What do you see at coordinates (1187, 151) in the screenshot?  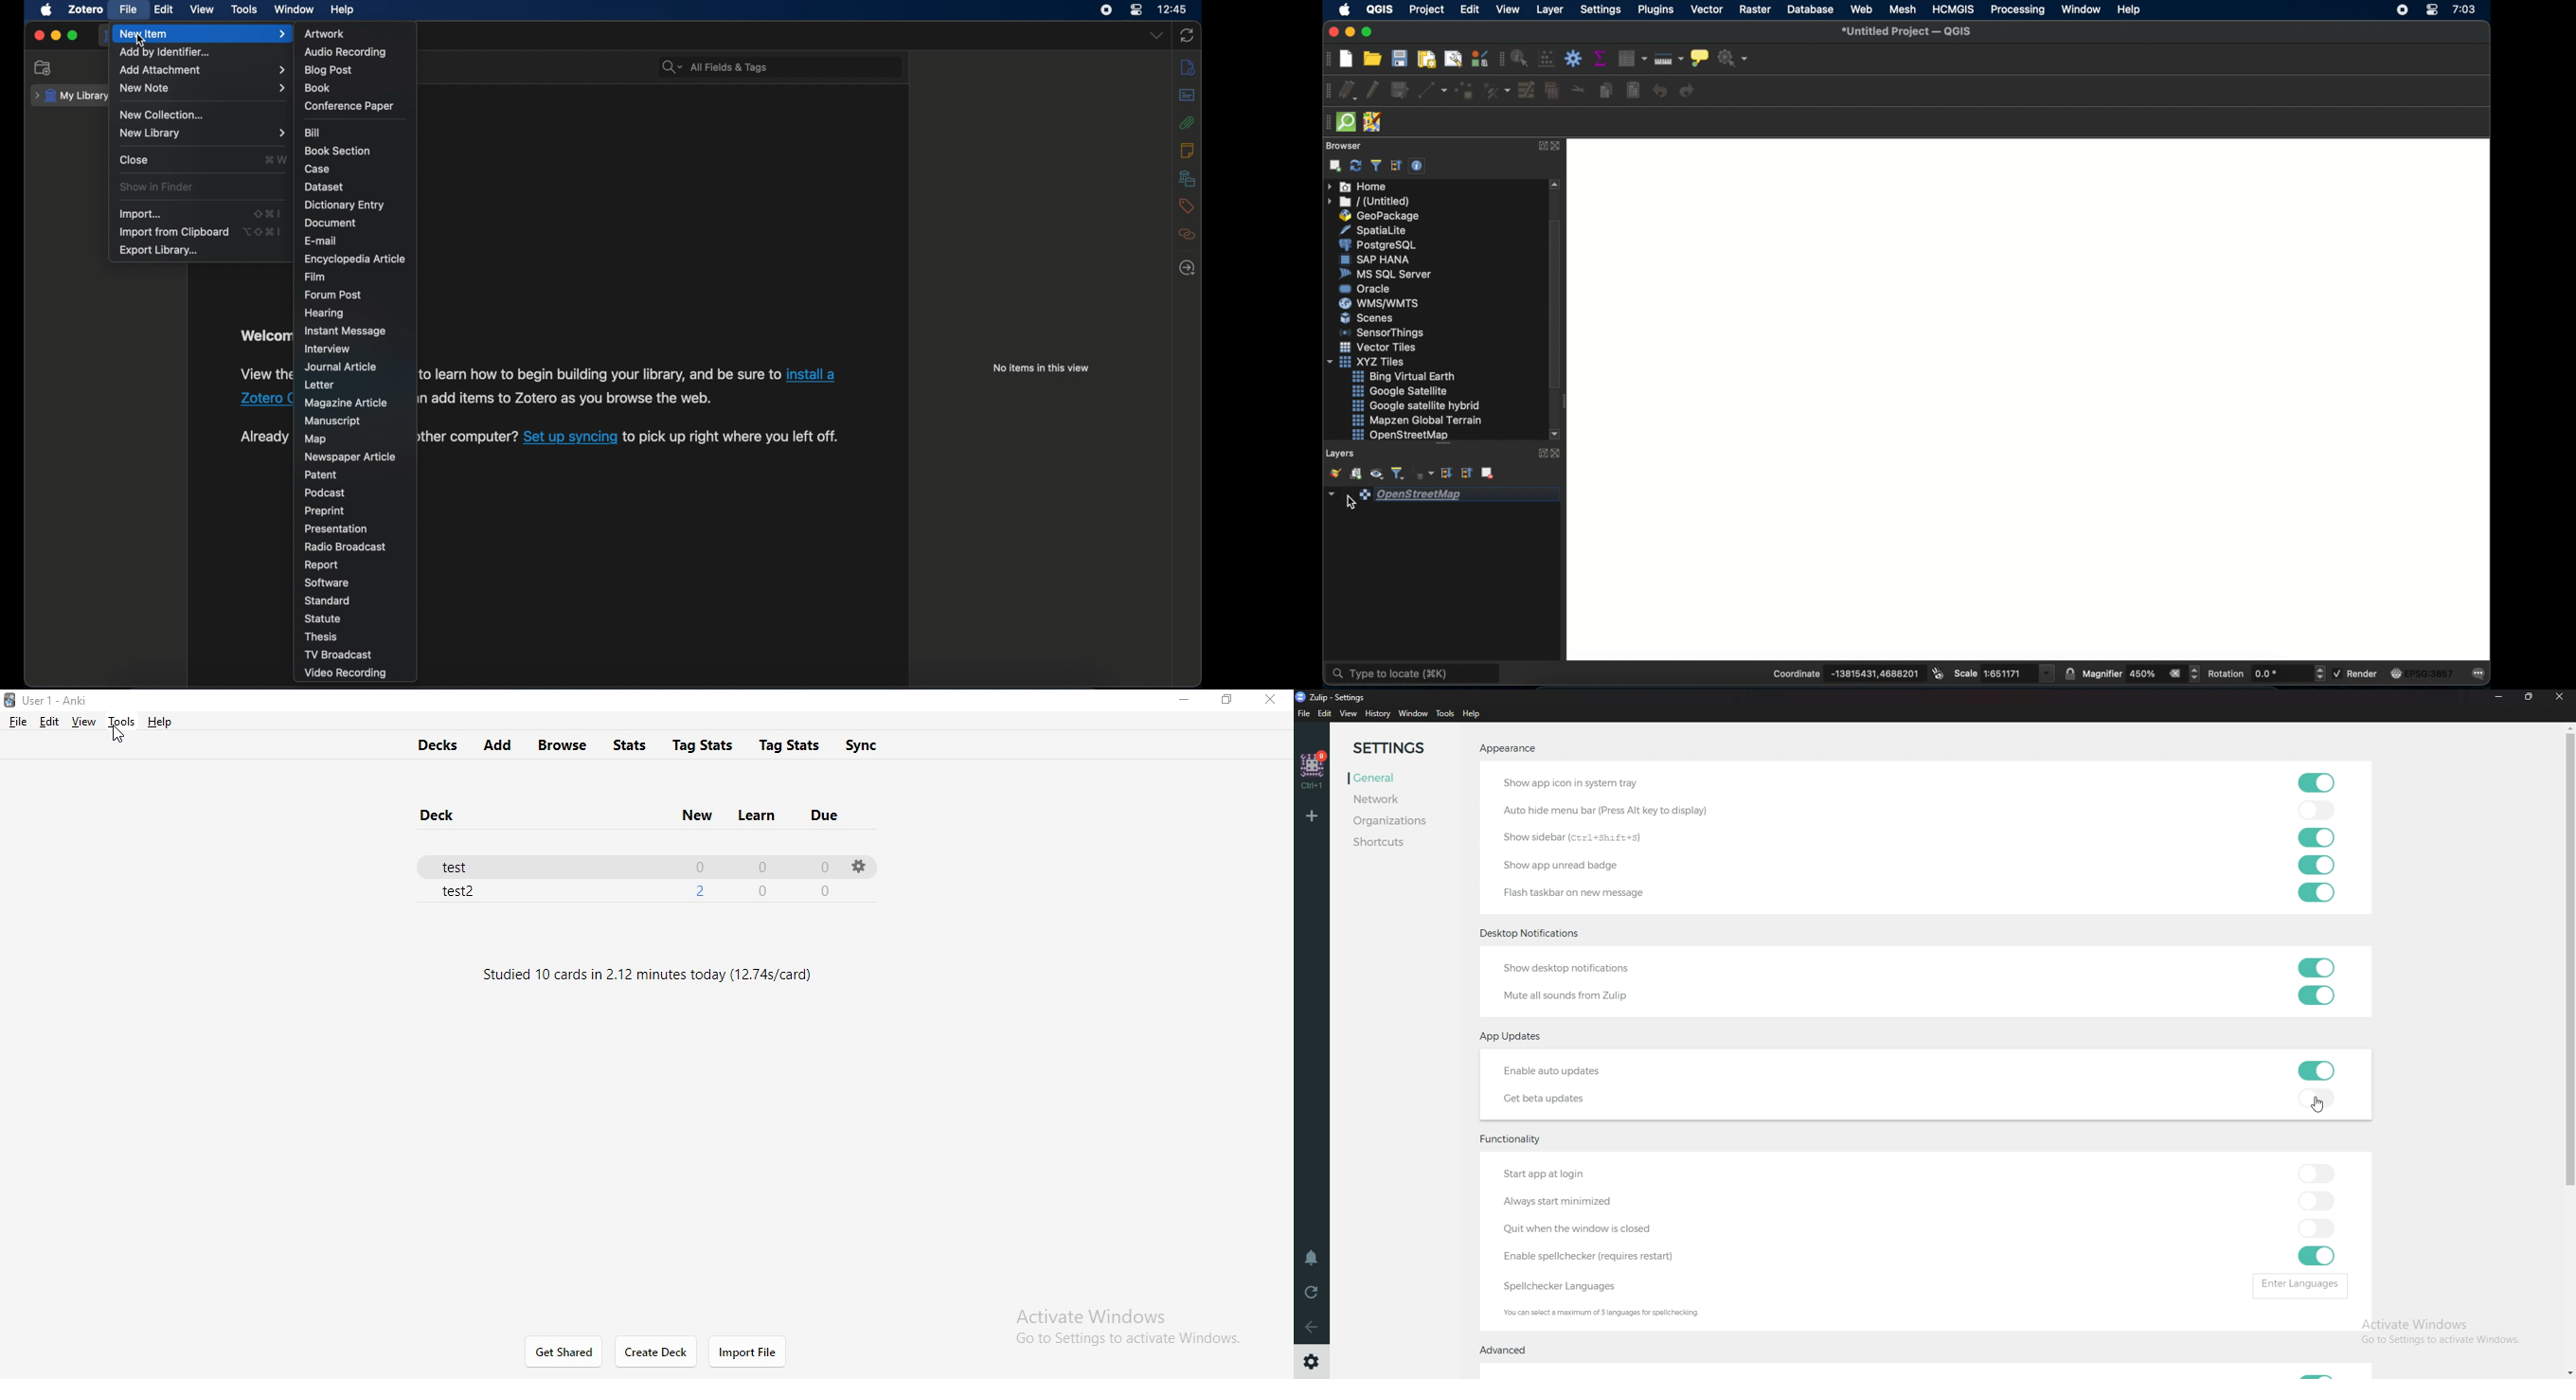 I see `notes` at bounding box center [1187, 151].